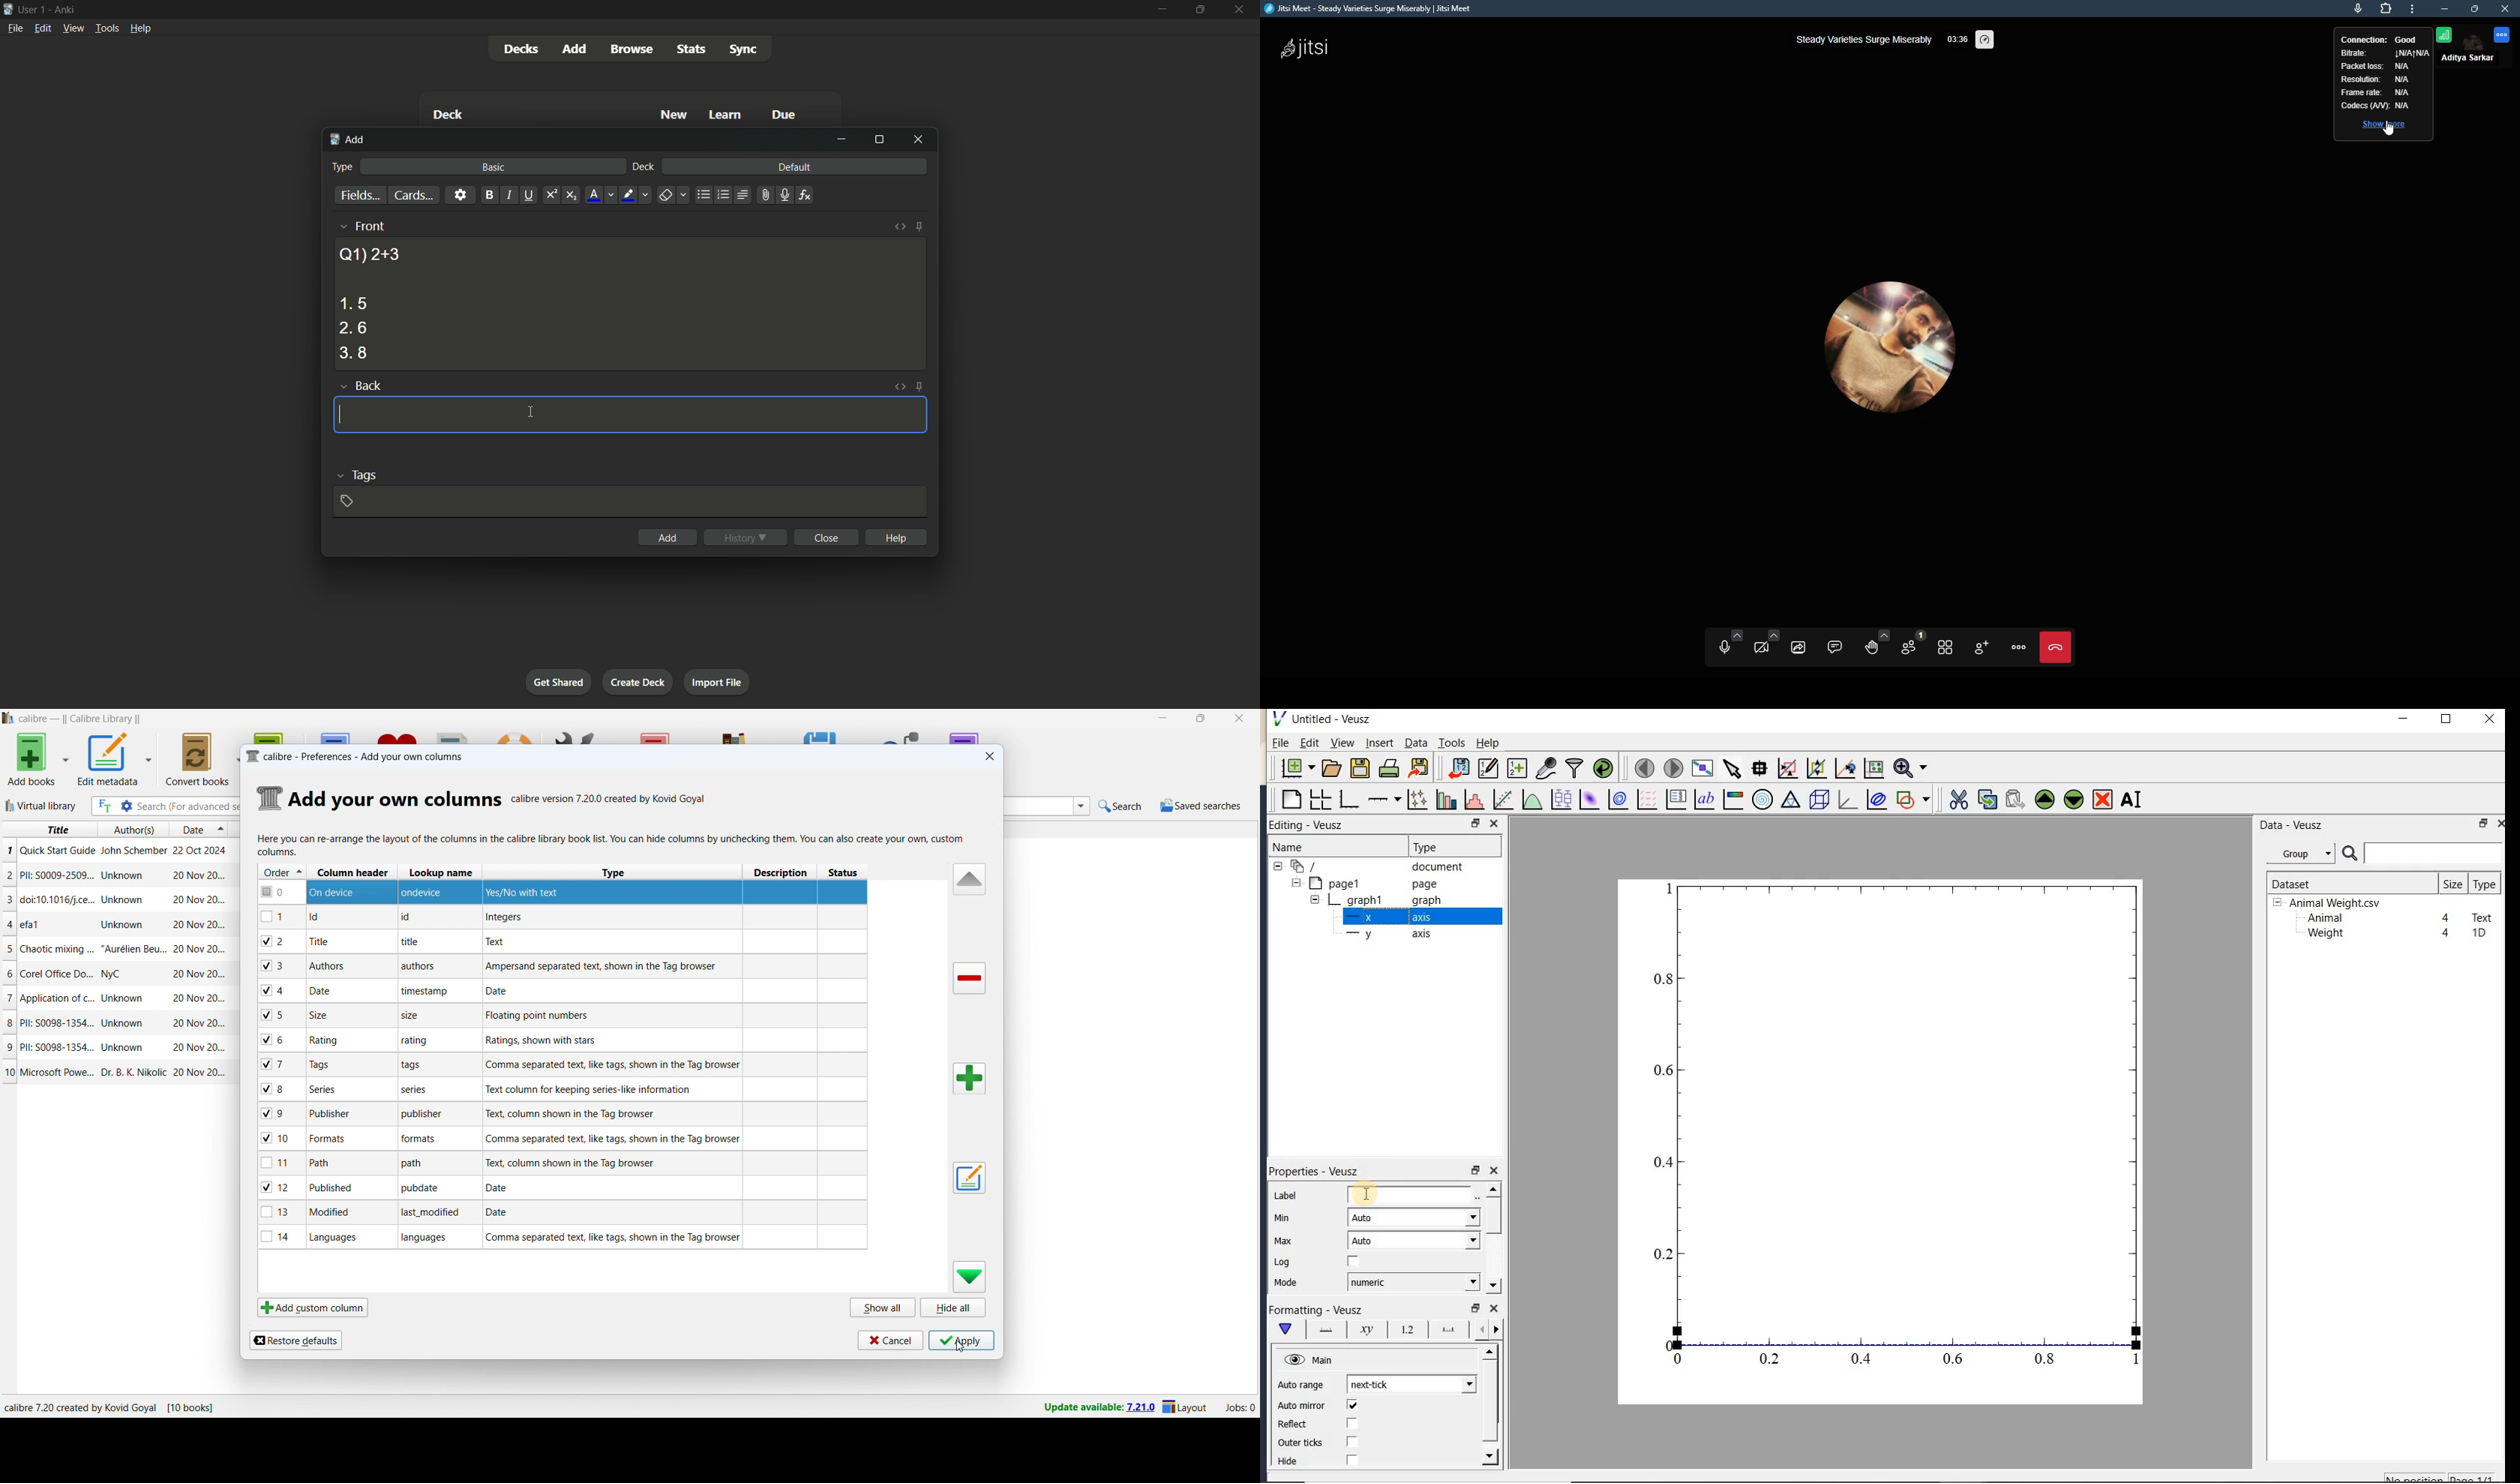 The image size is (2520, 1484). Describe the element at coordinates (631, 49) in the screenshot. I see `browse` at that location.